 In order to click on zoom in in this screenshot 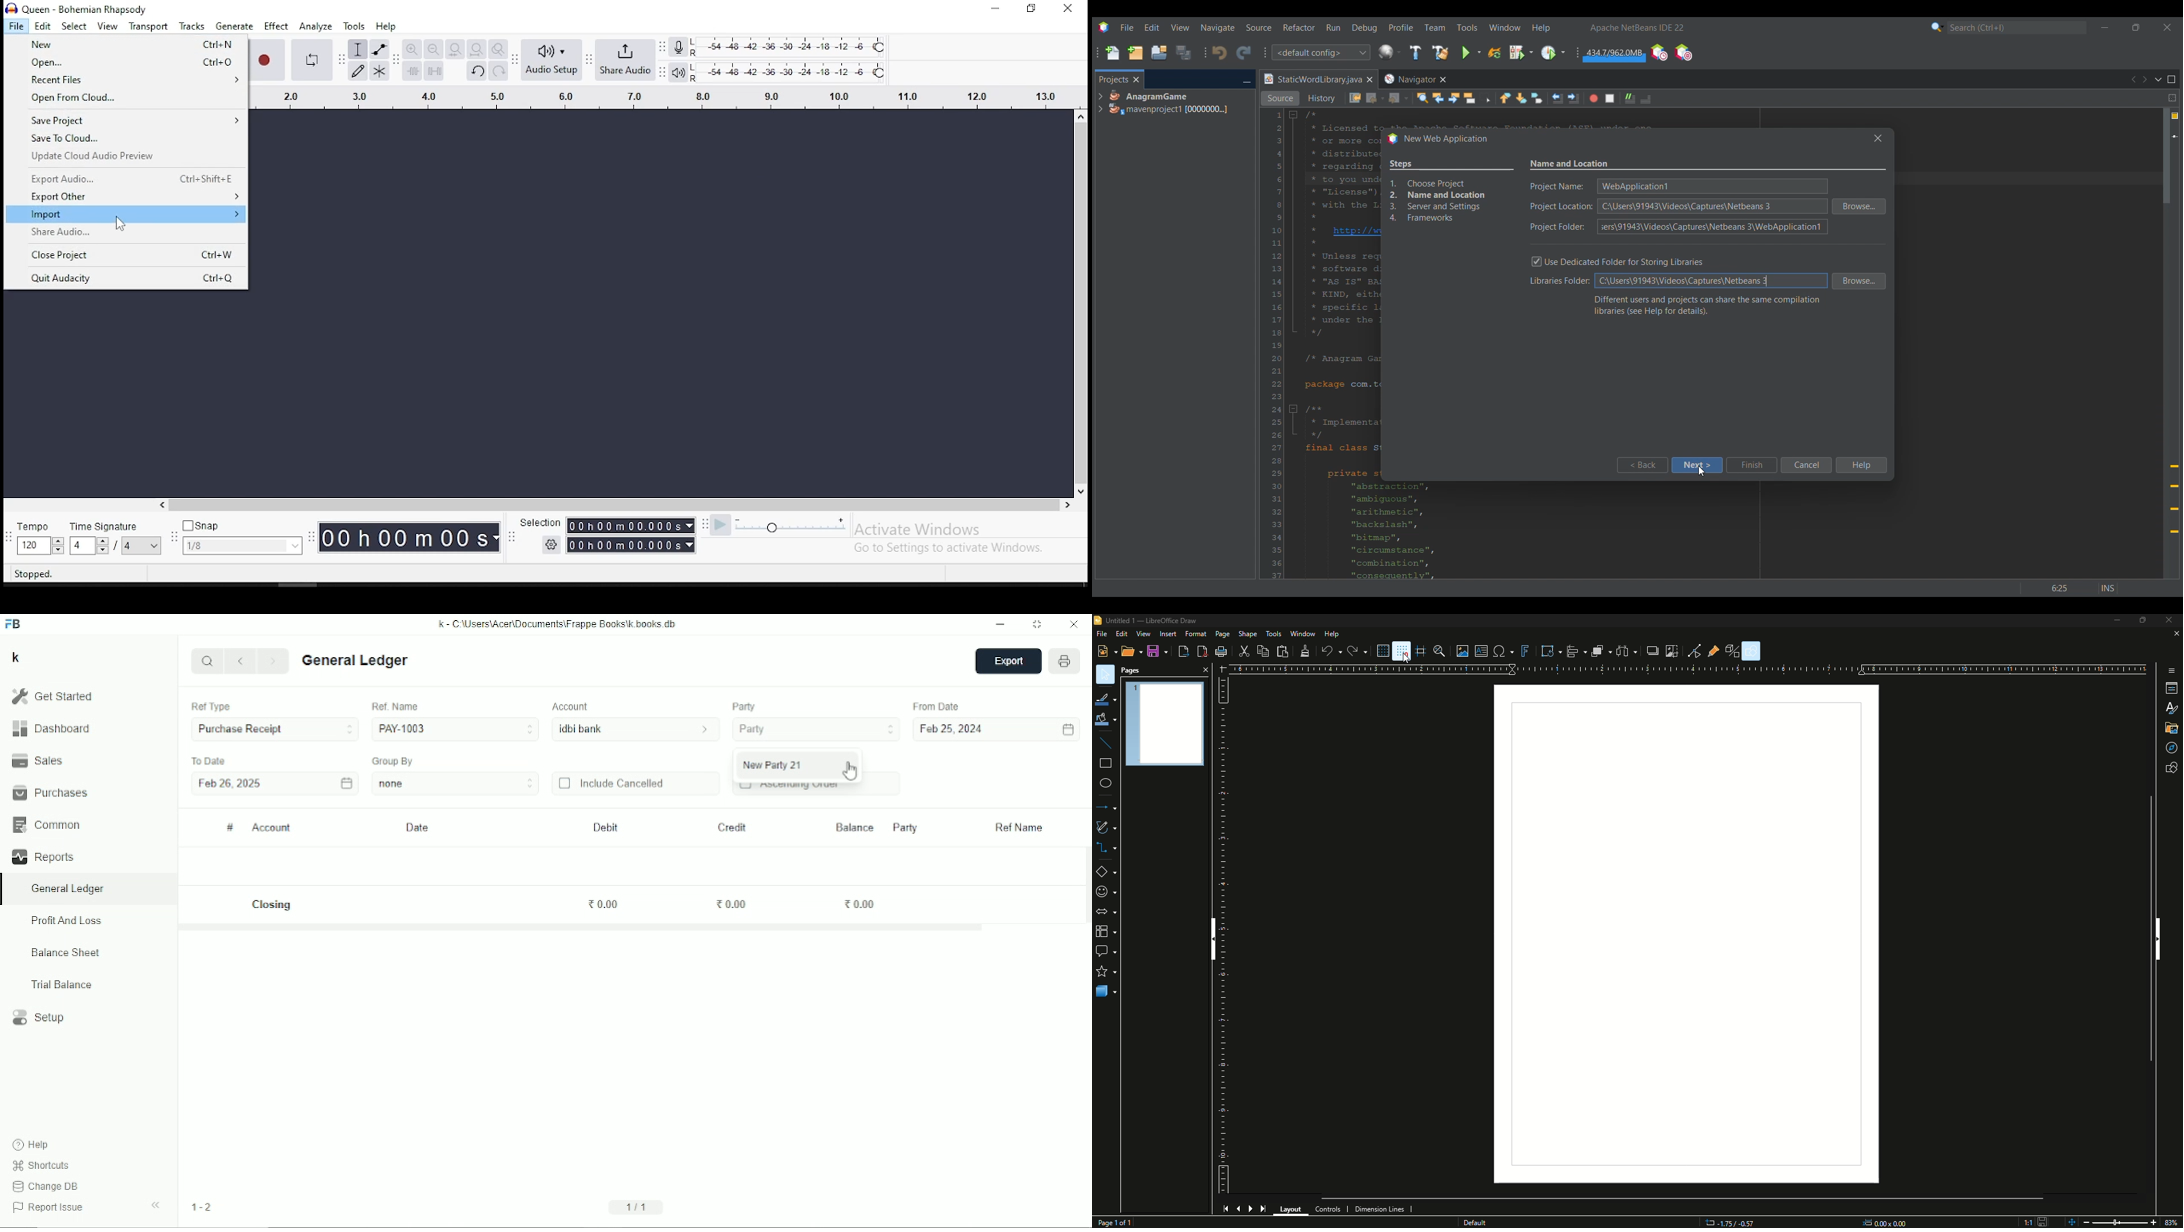, I will do `click(414, 49)`.